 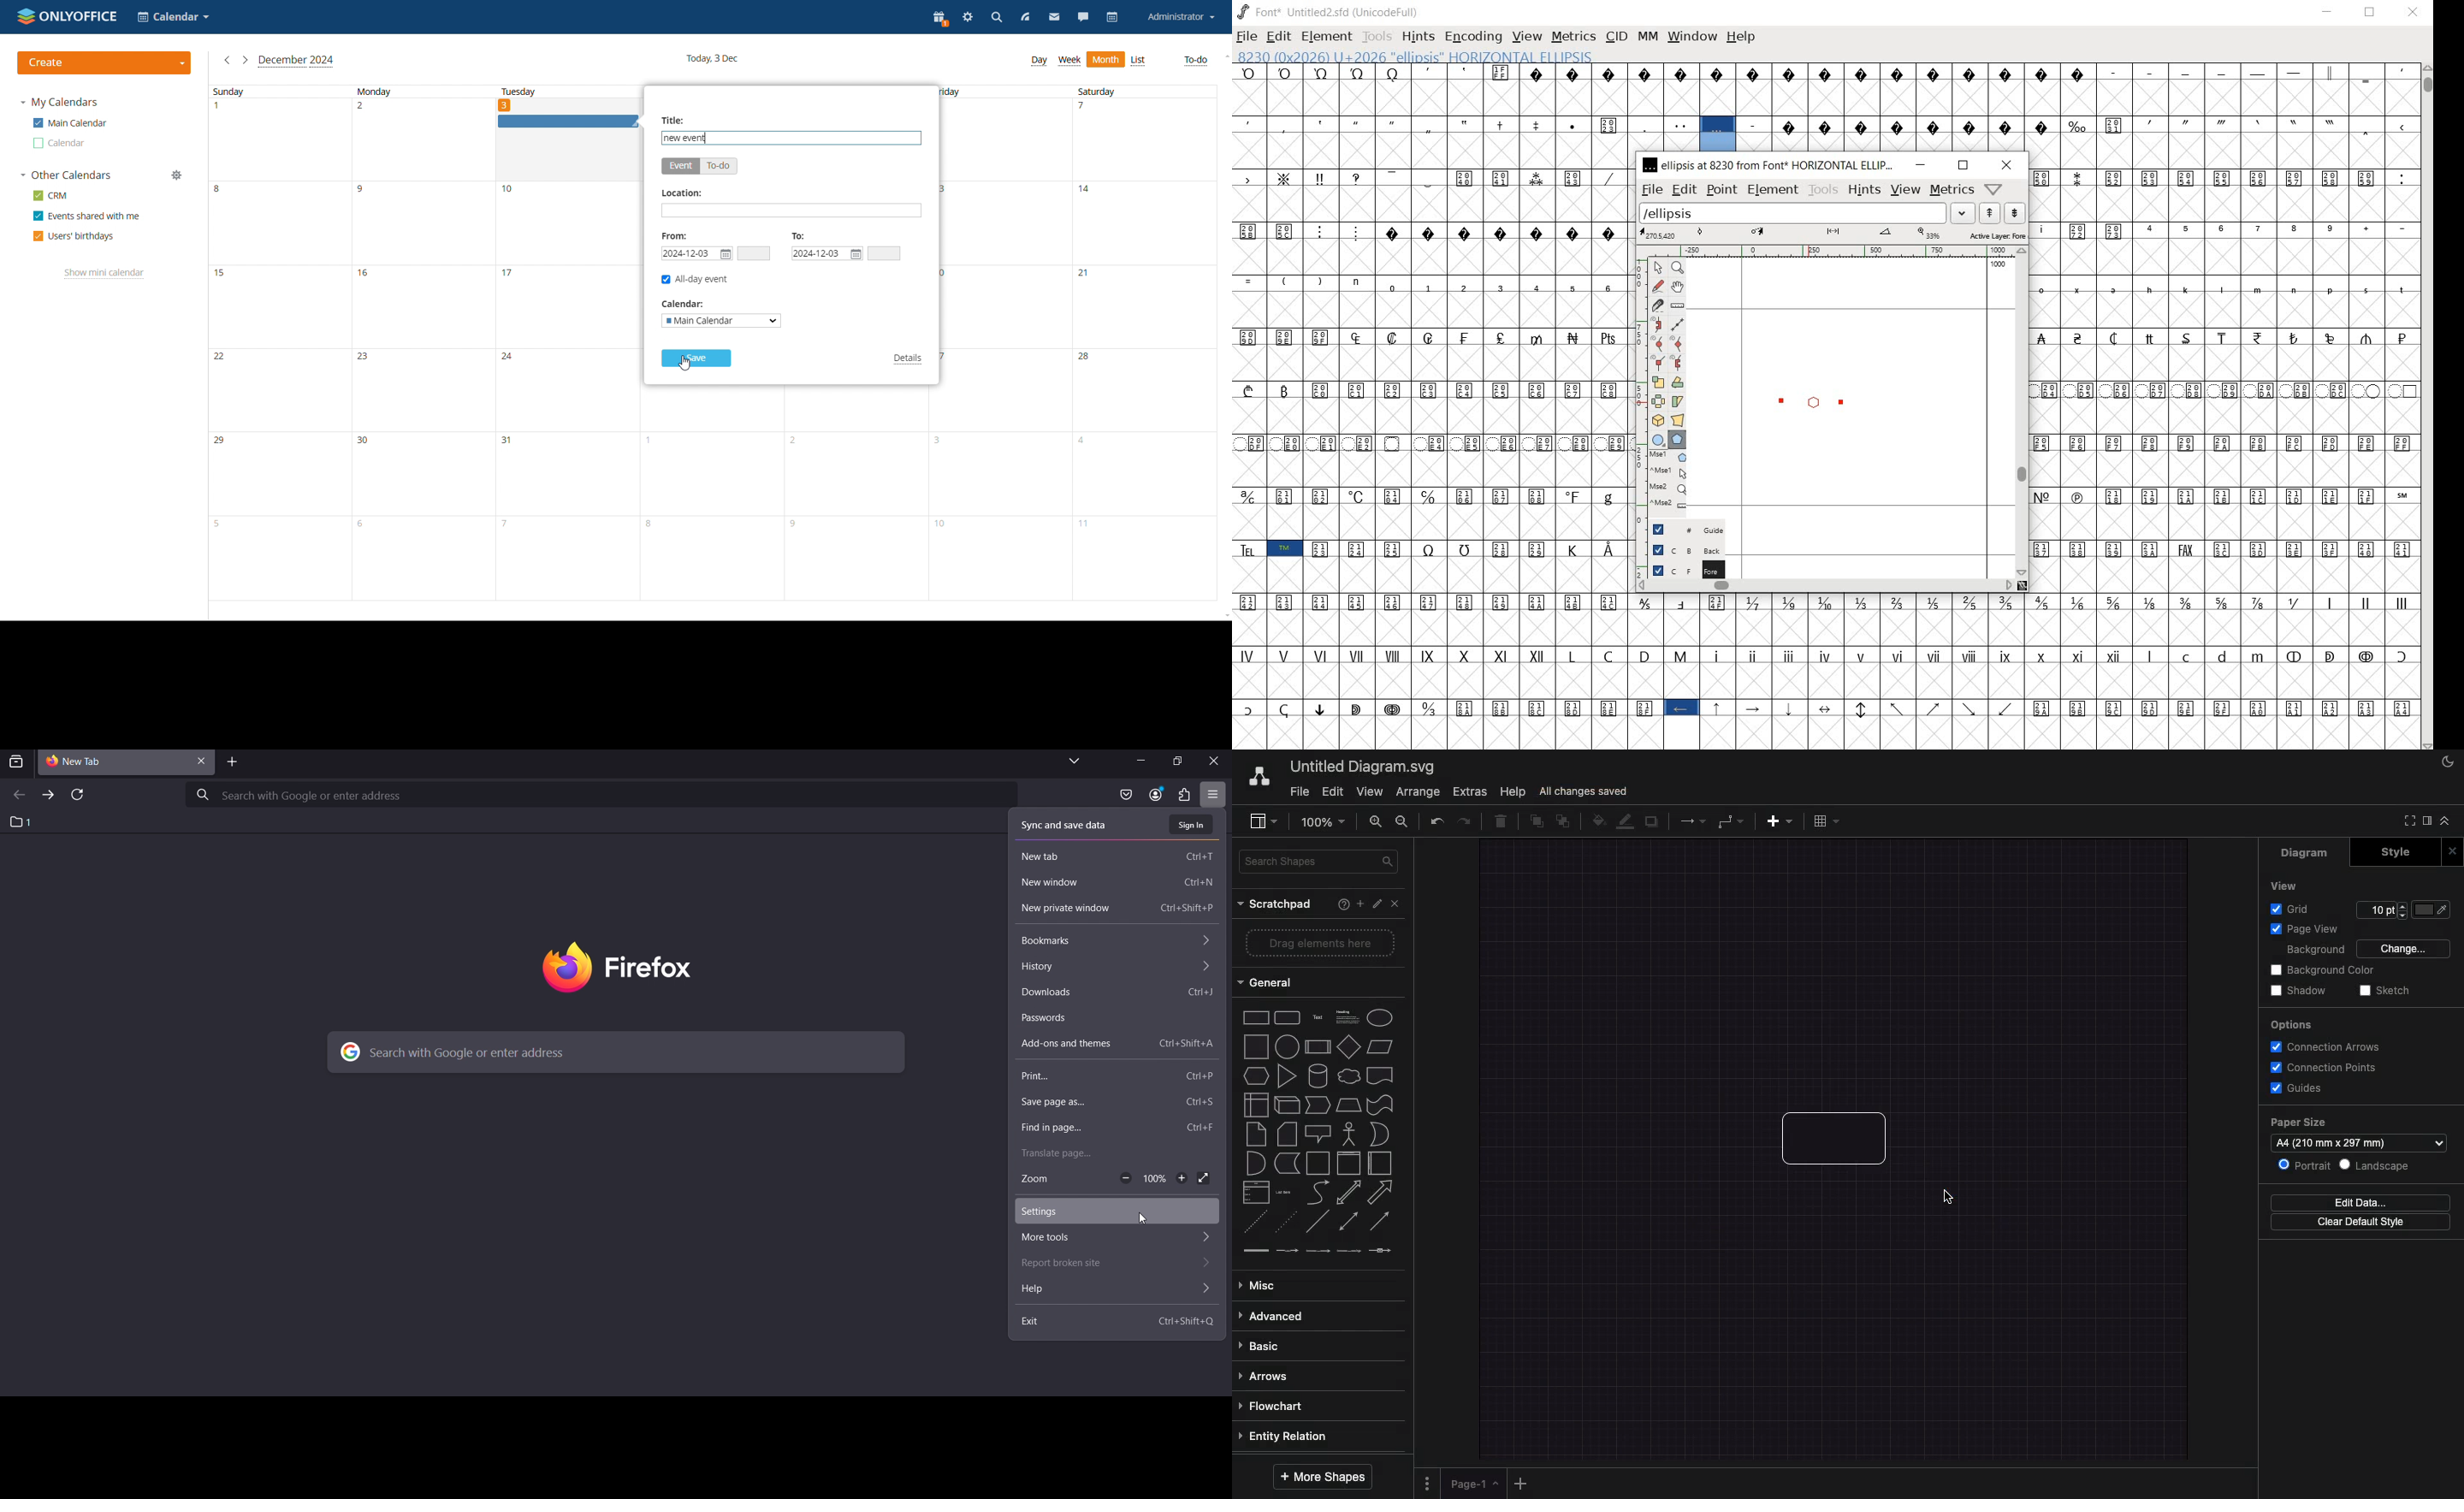 What do you see at coordinates (1659, 401) in the screenshot?
I see `flip the selection` at bounding box center [1659, 401].